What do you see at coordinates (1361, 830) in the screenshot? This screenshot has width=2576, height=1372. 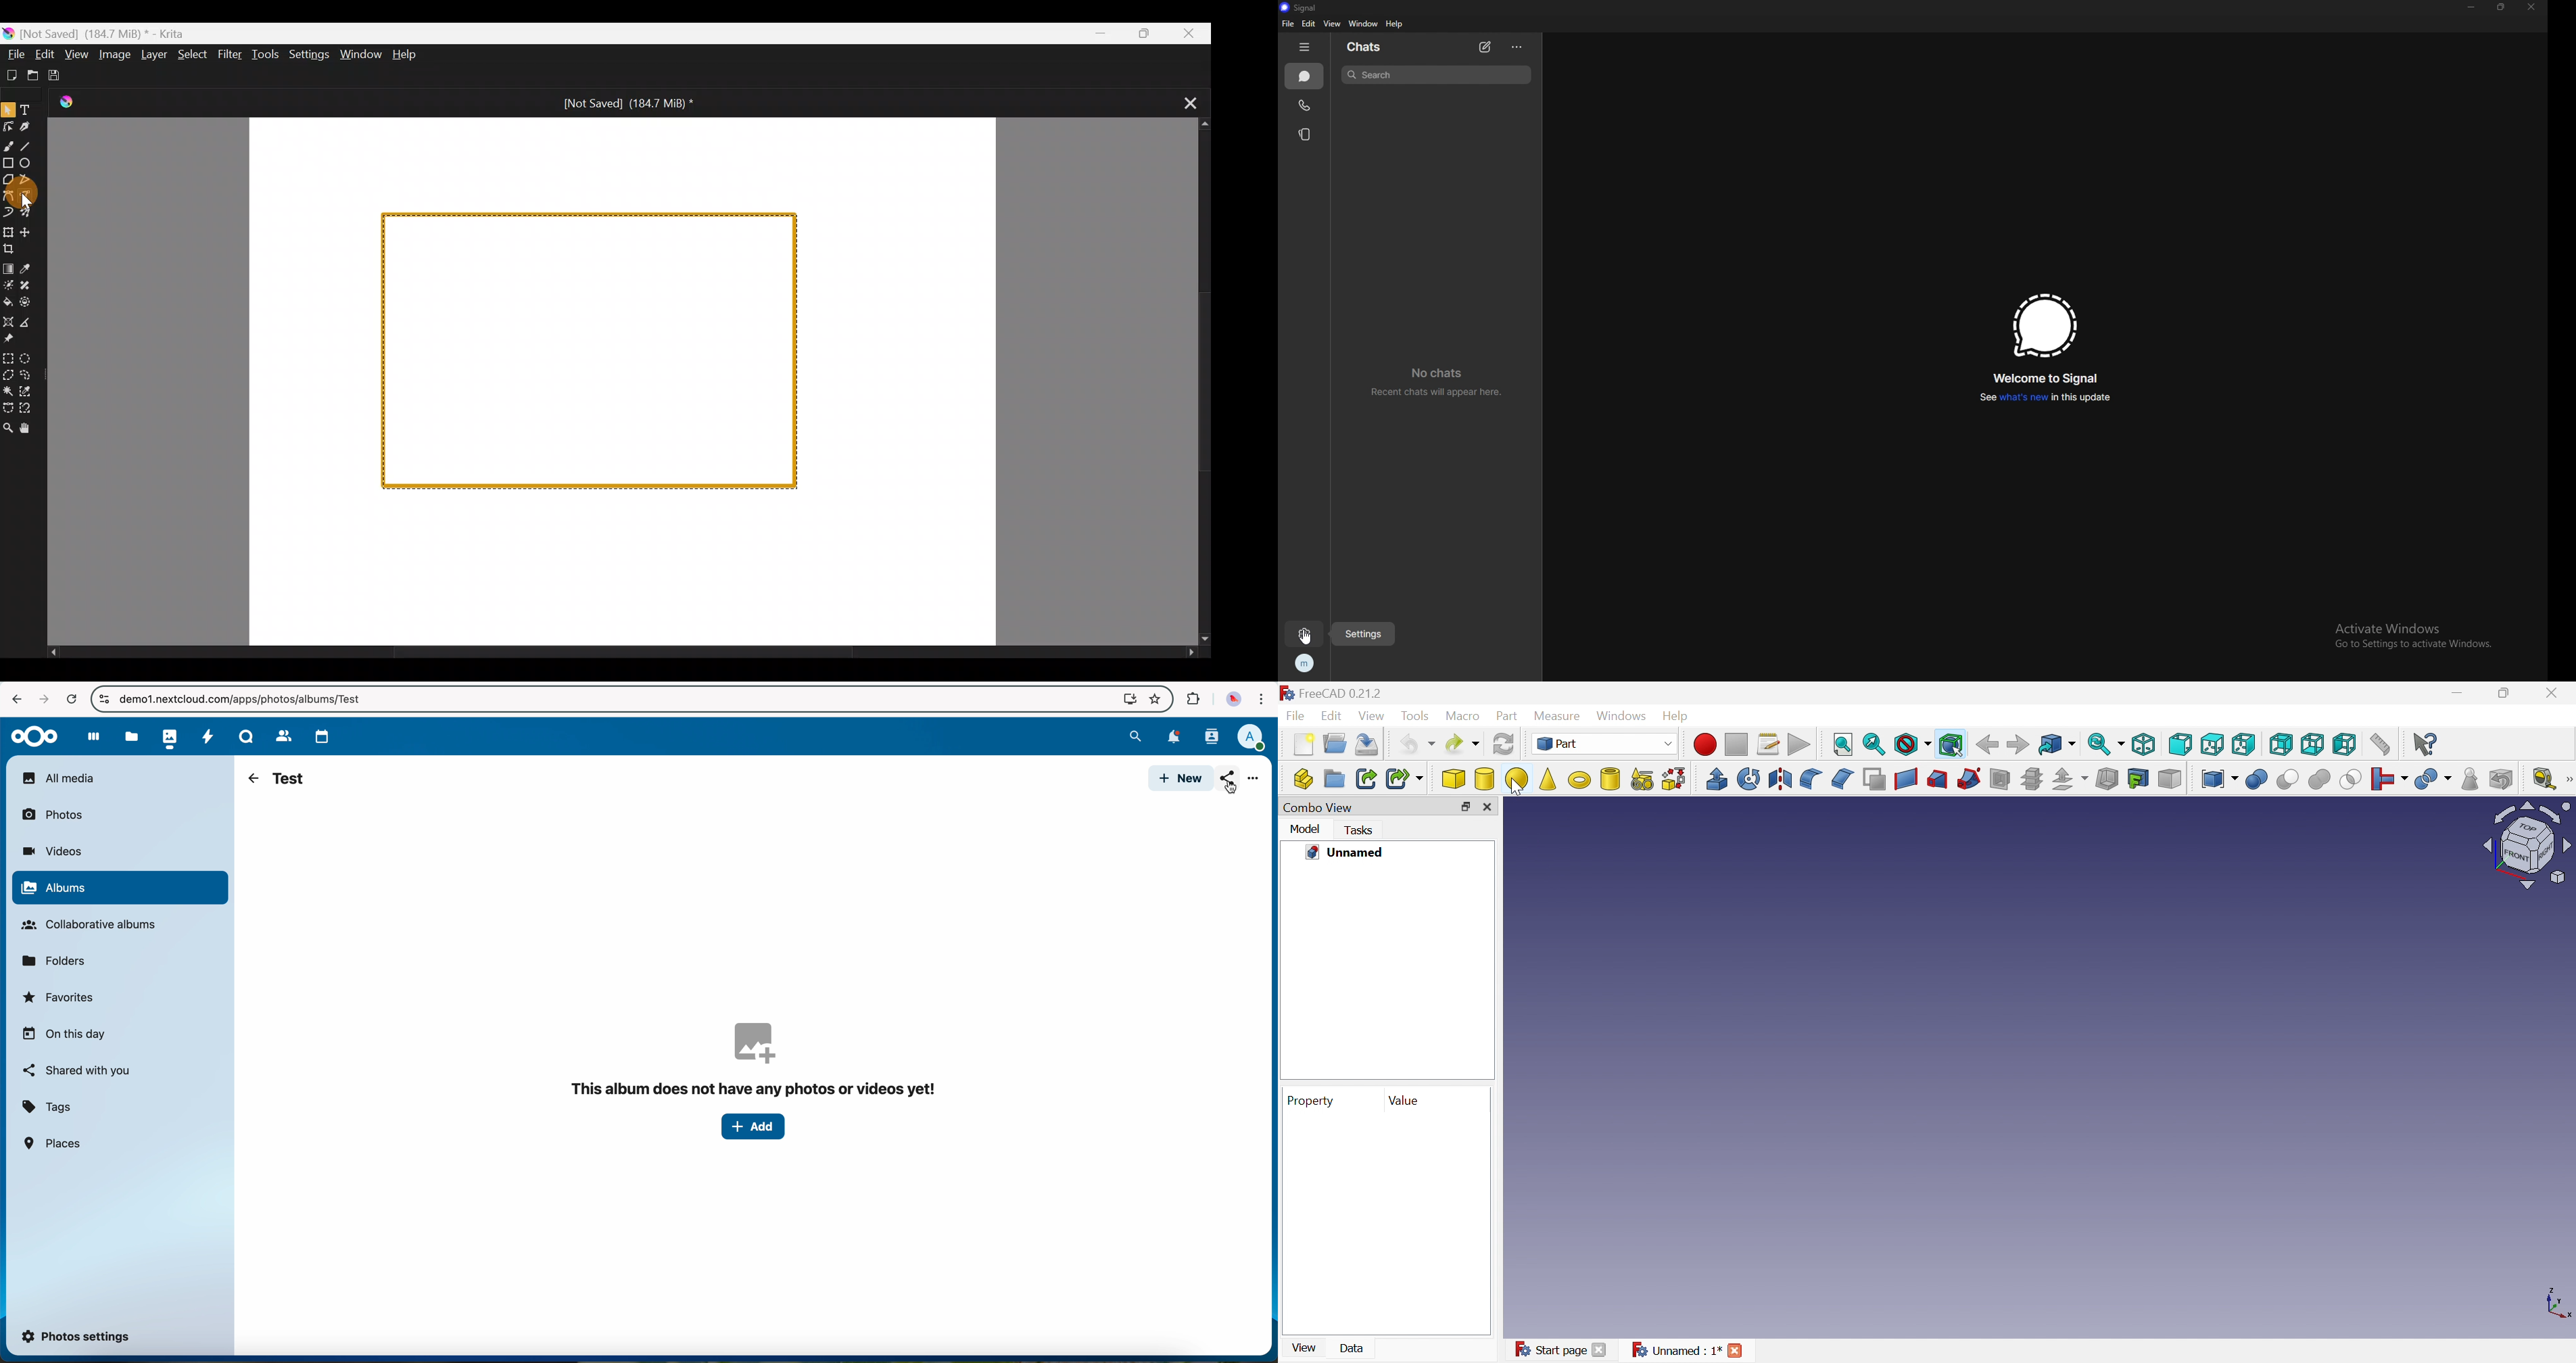 I see `Tasks` at bounding box center [1361, 830].